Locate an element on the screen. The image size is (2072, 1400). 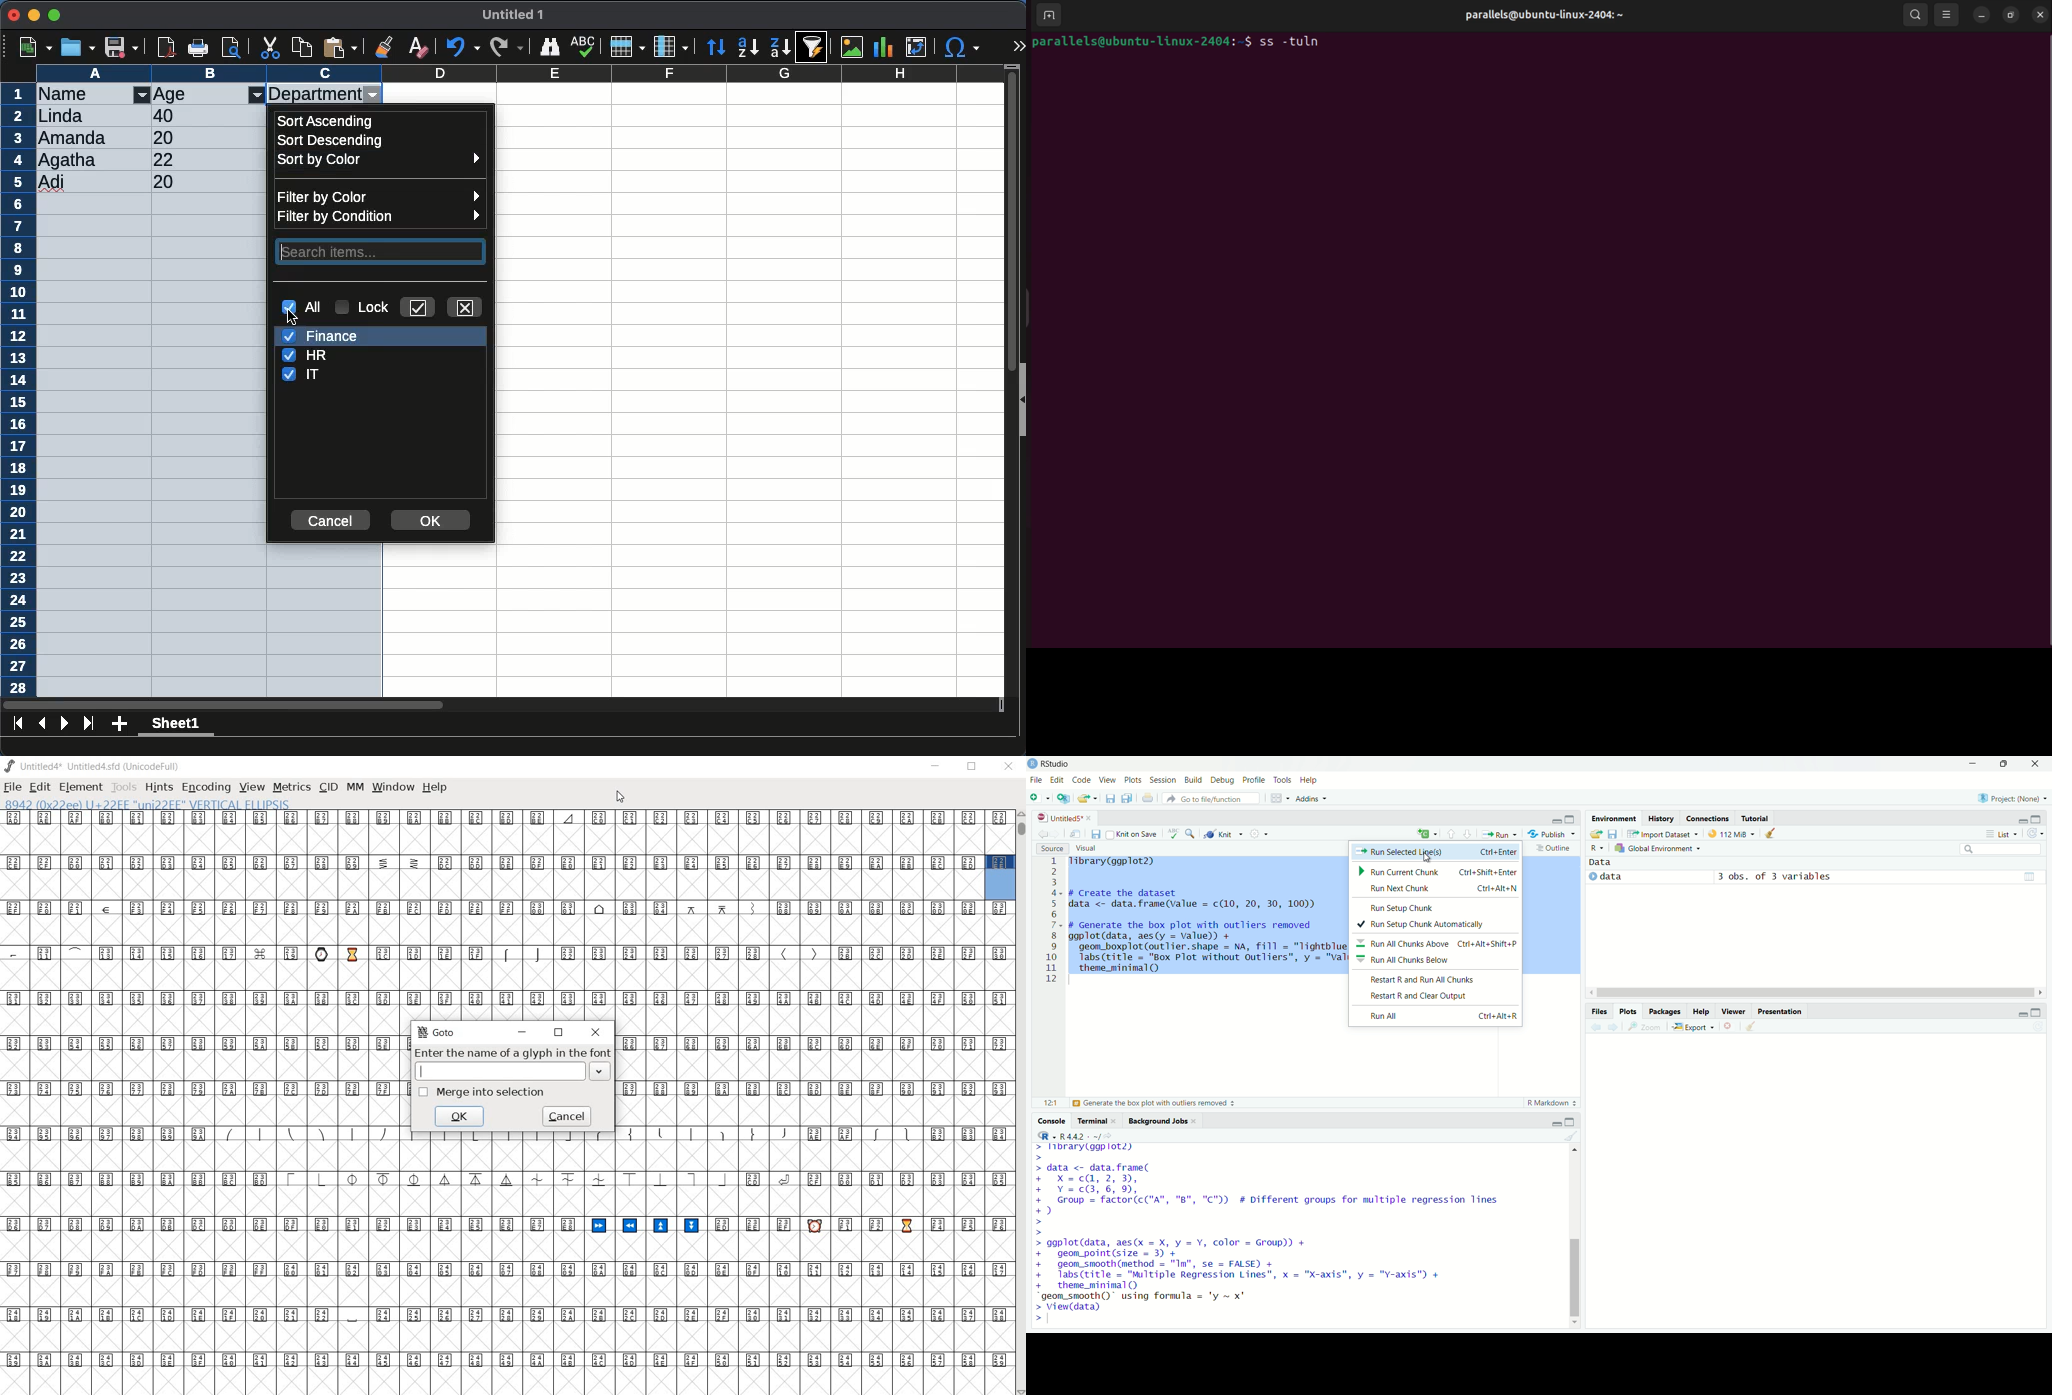
Knit is located at coordinates (1218, 835).